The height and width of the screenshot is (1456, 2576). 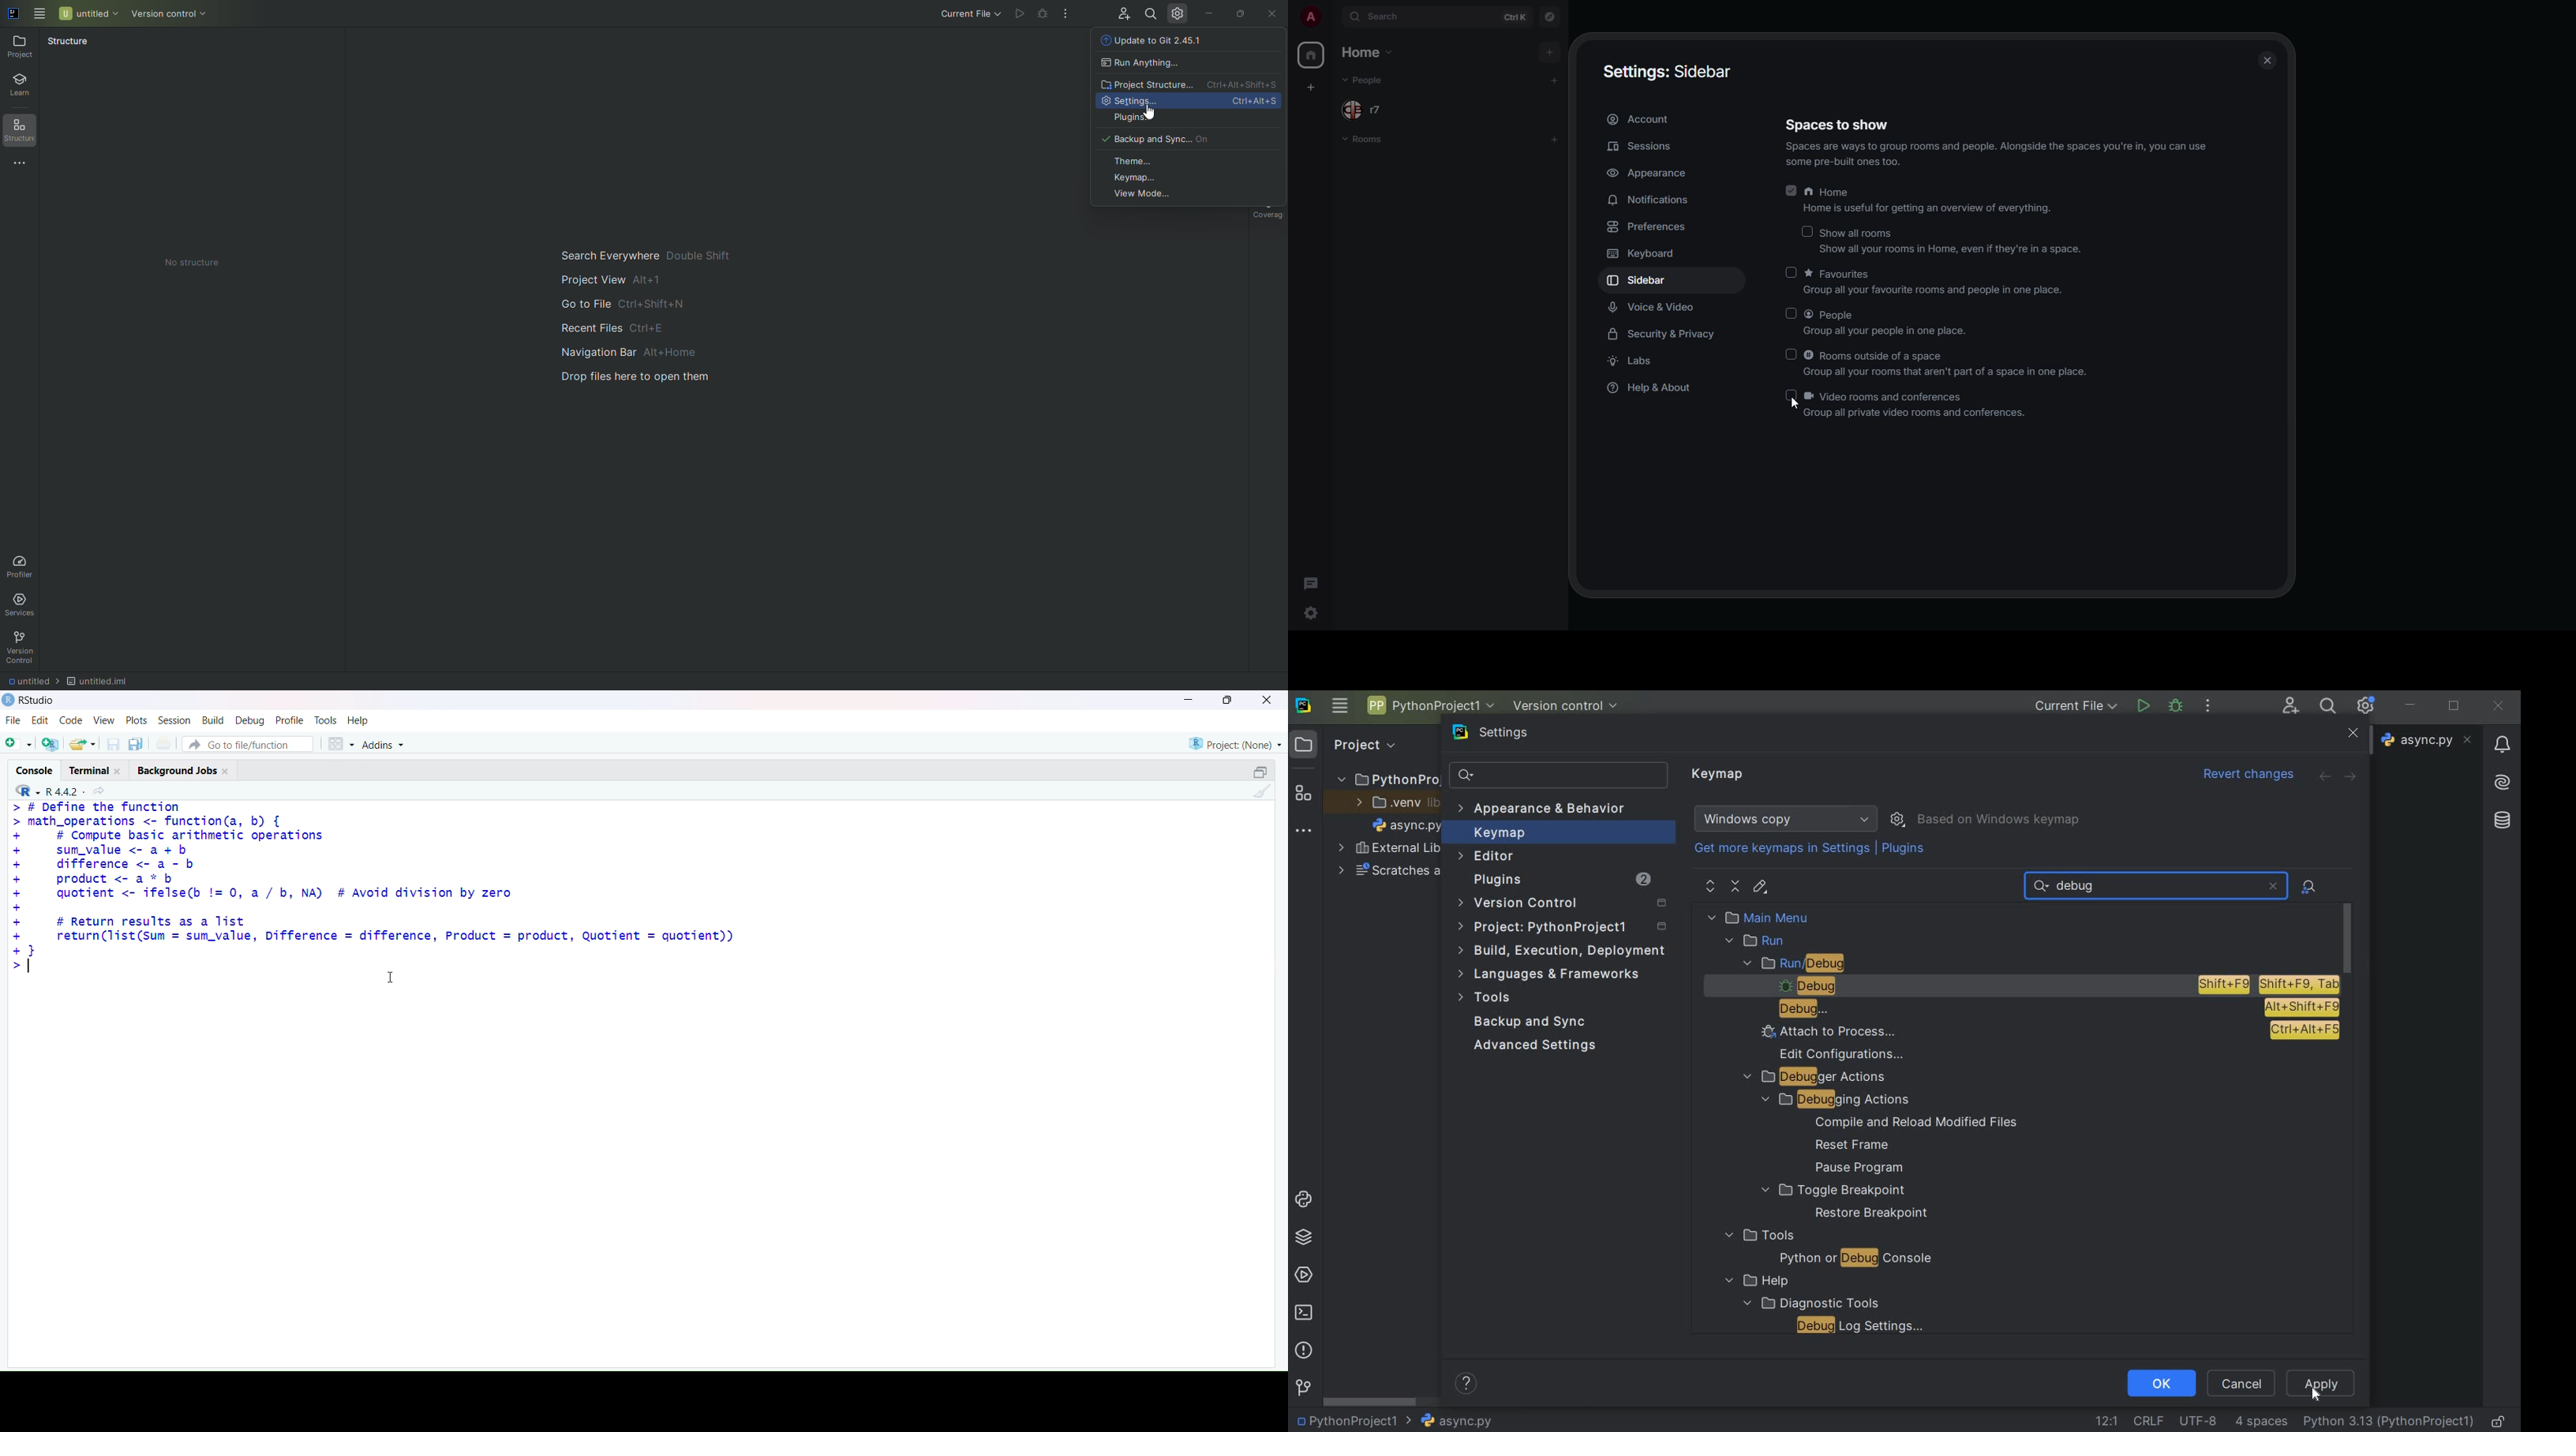 What do you see at coordinates (1386, 776) in the screenshot?
I see `project name` at bounding box center [1386, 776].